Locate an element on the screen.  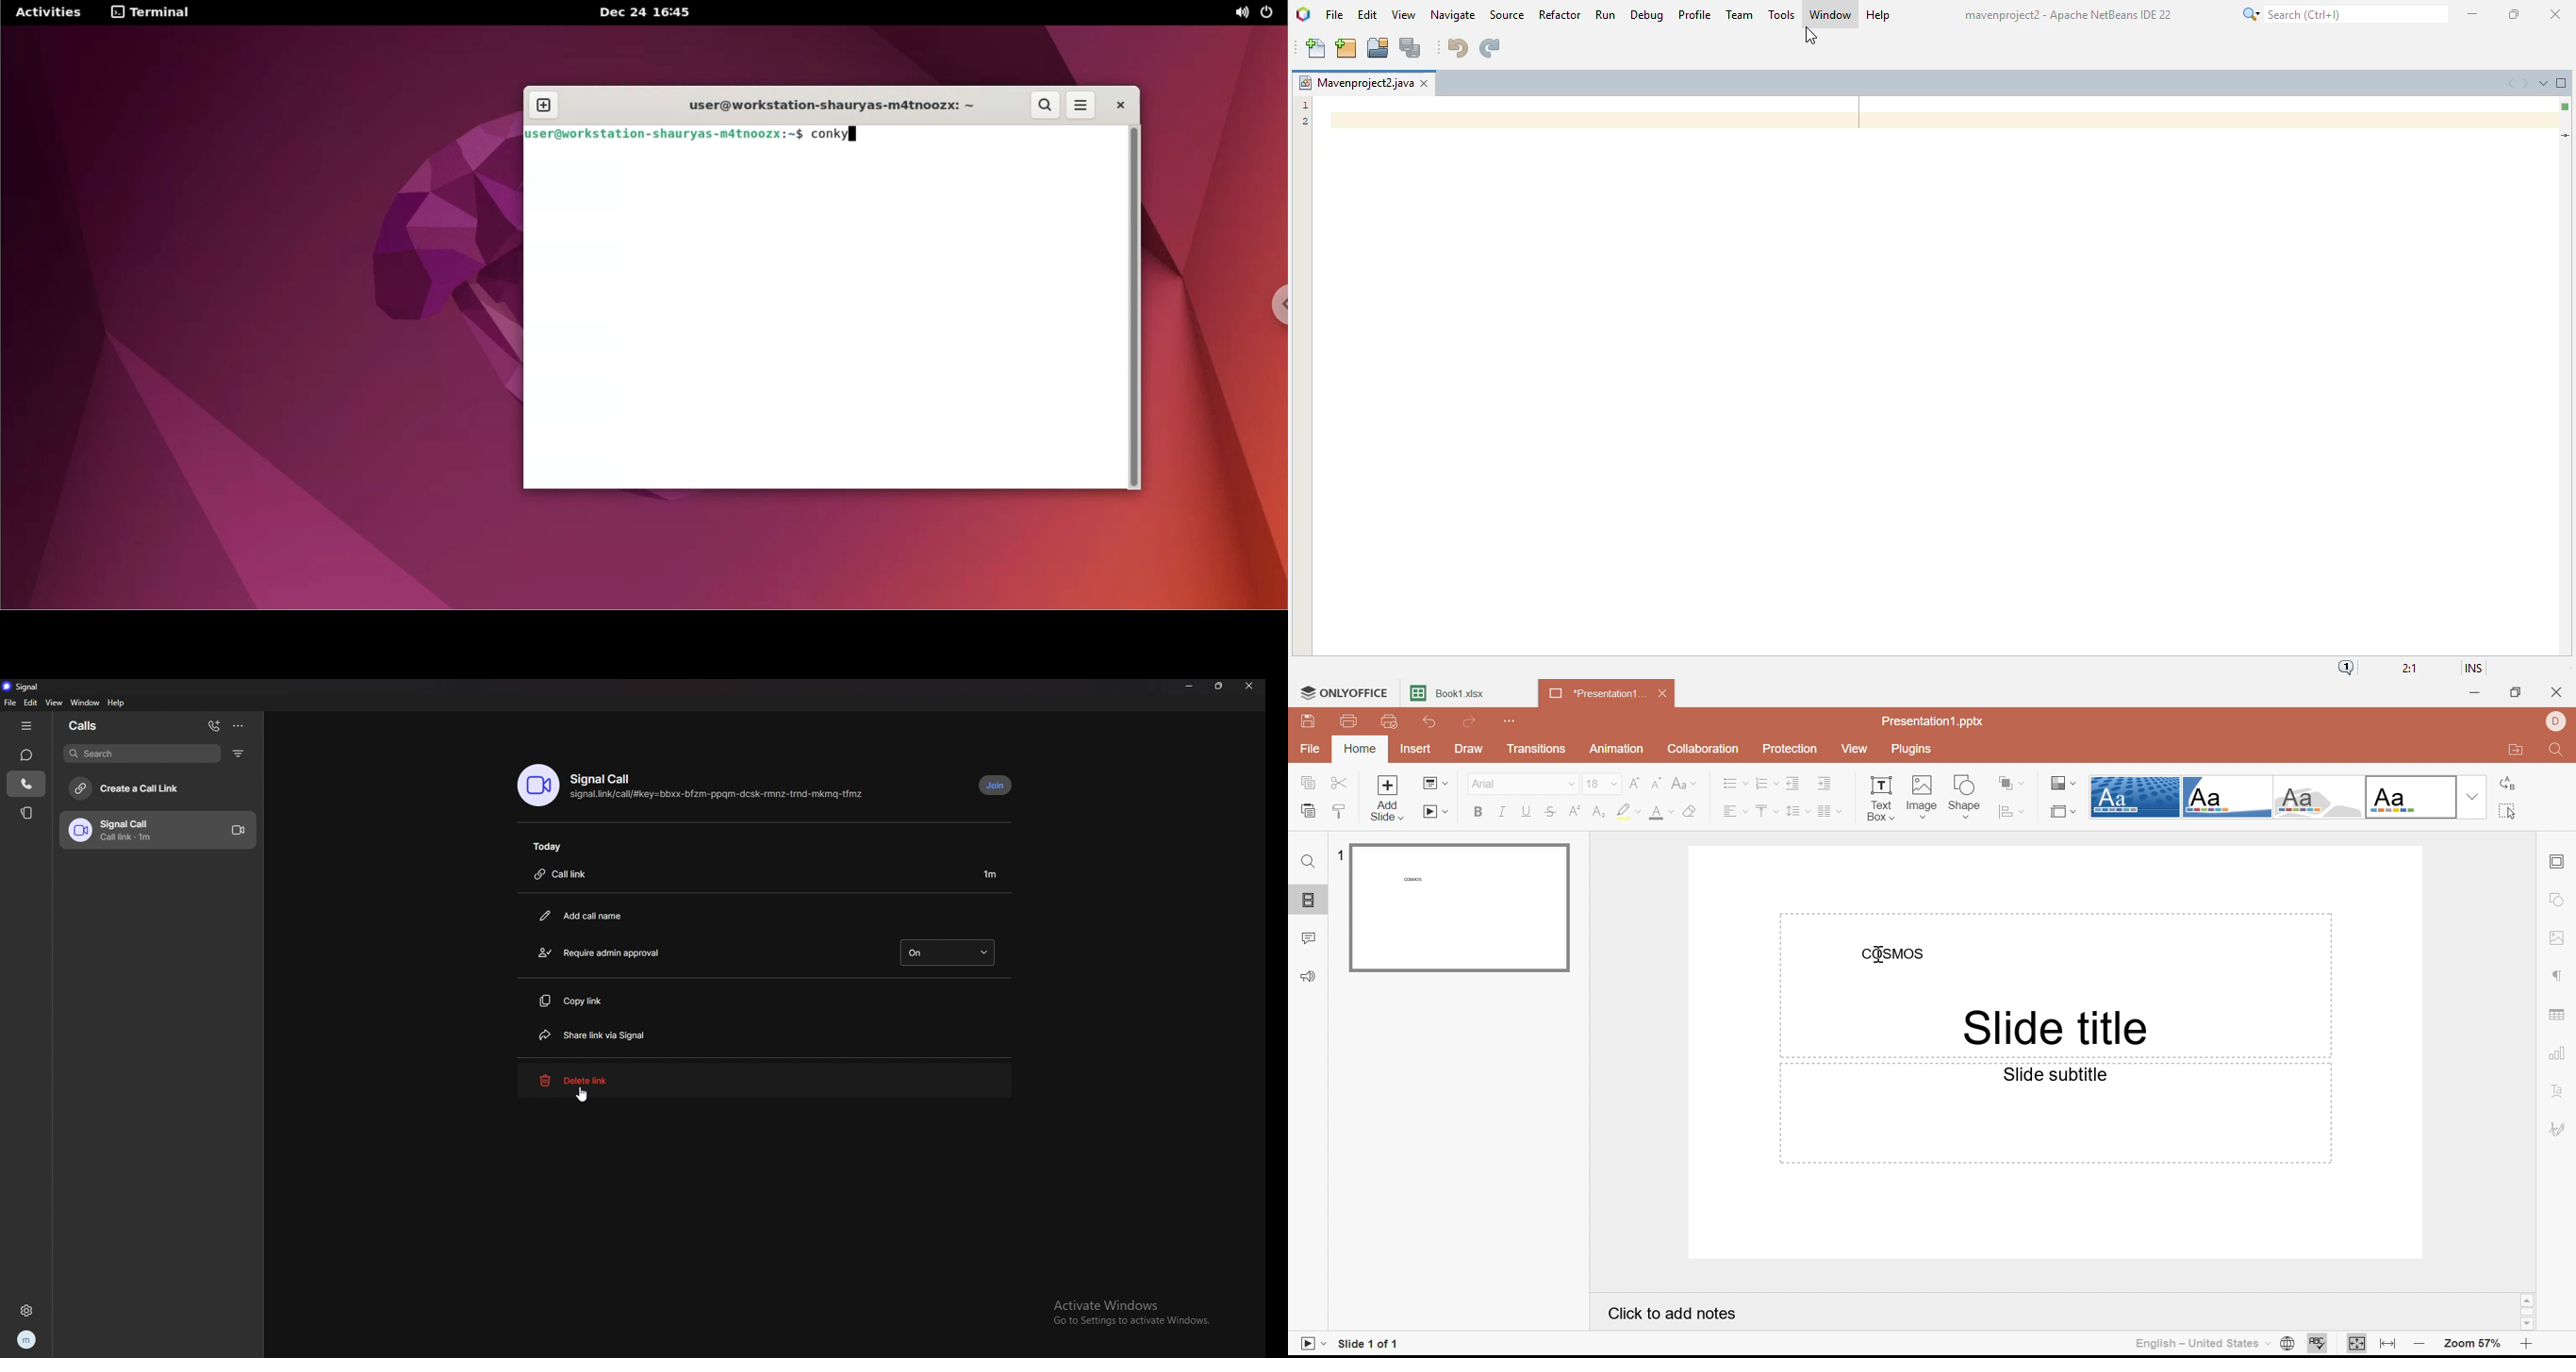
Line spacing is located at coordinates (1795, 811).